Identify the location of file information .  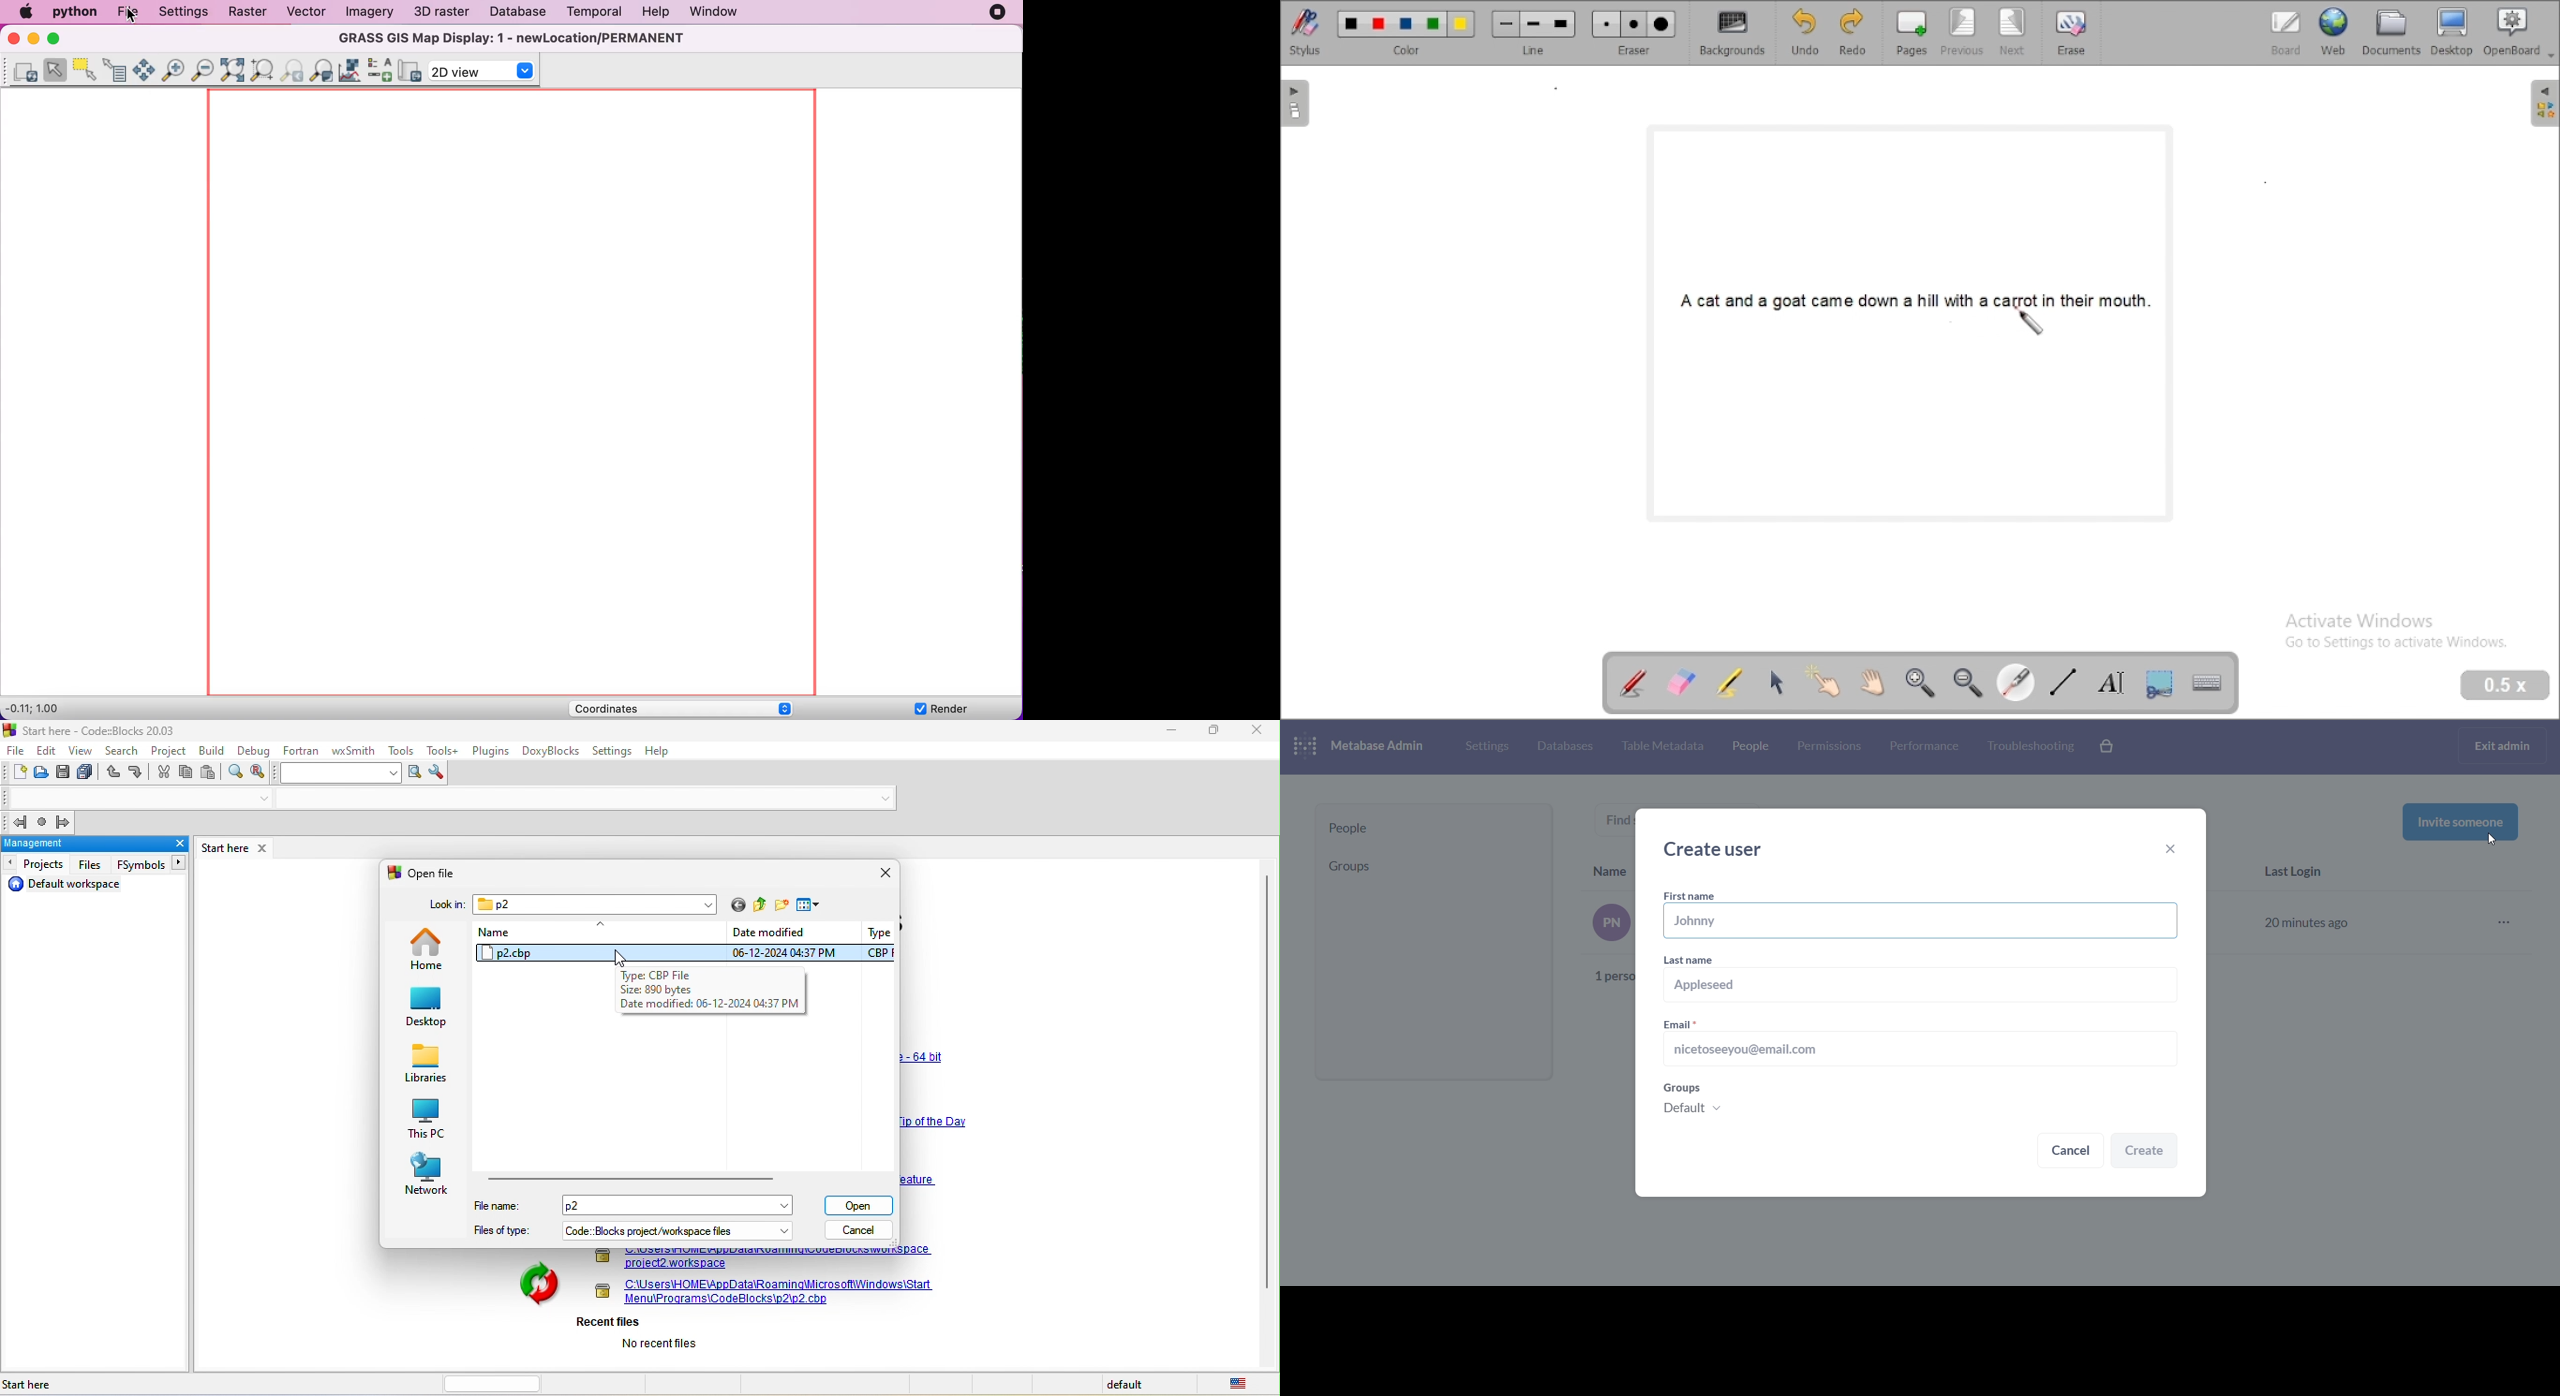
(708, 990).